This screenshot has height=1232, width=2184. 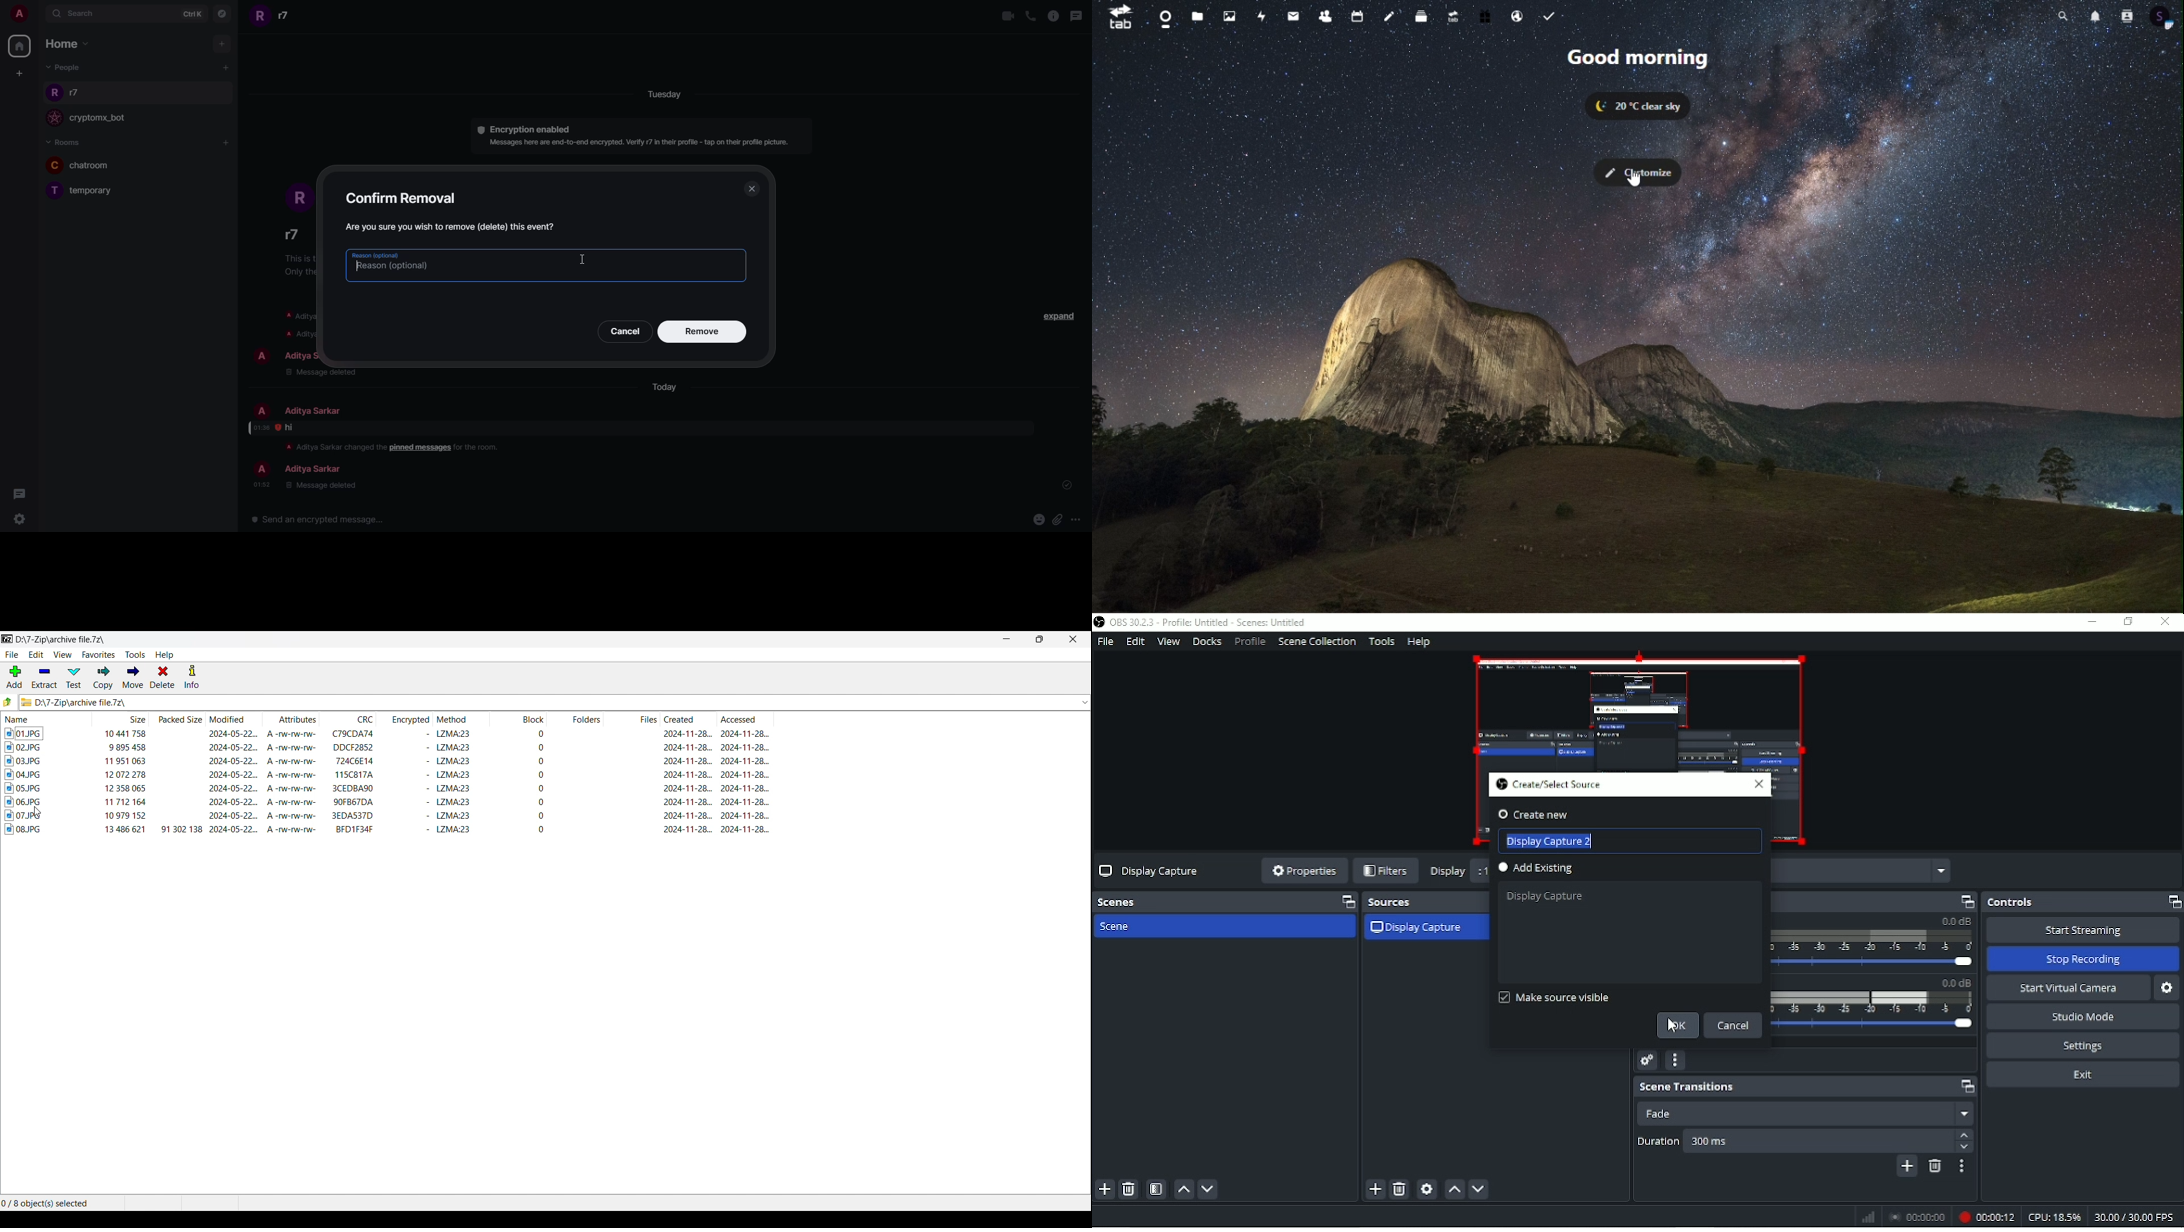 I want to click on sent, so click(x=1069, y=486).